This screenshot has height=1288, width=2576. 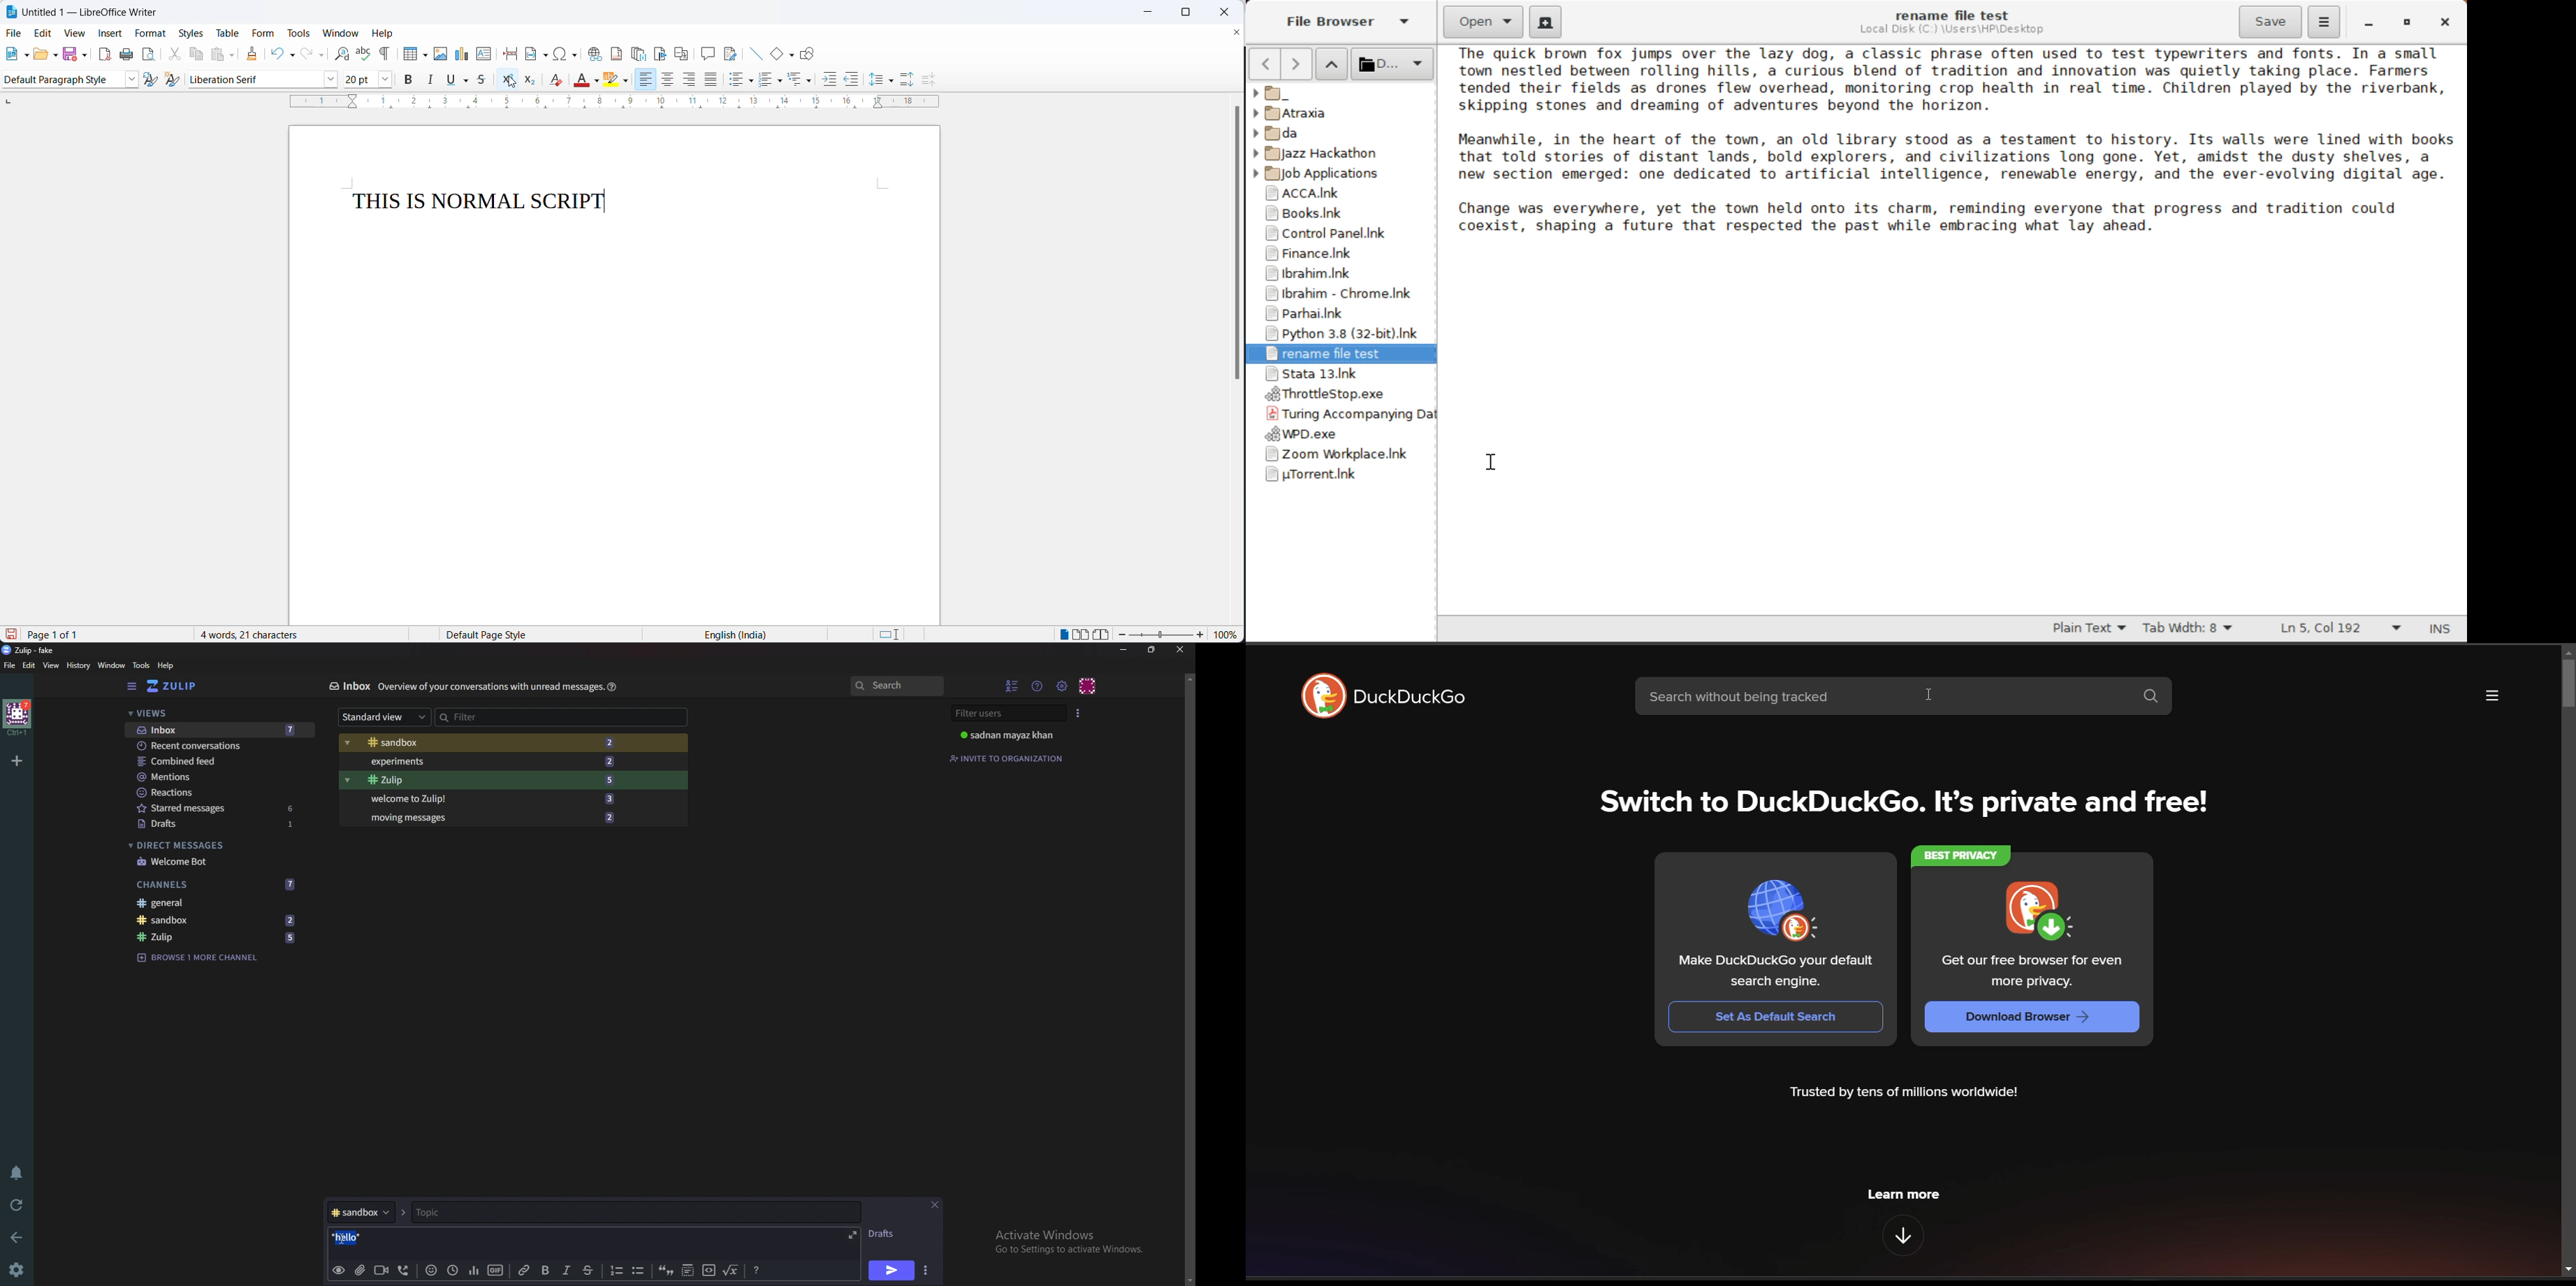 What do you see at coordinates (1953, 15) in the screenshot?
I see `rename file test File Name` at bounding box center [1953, 15].